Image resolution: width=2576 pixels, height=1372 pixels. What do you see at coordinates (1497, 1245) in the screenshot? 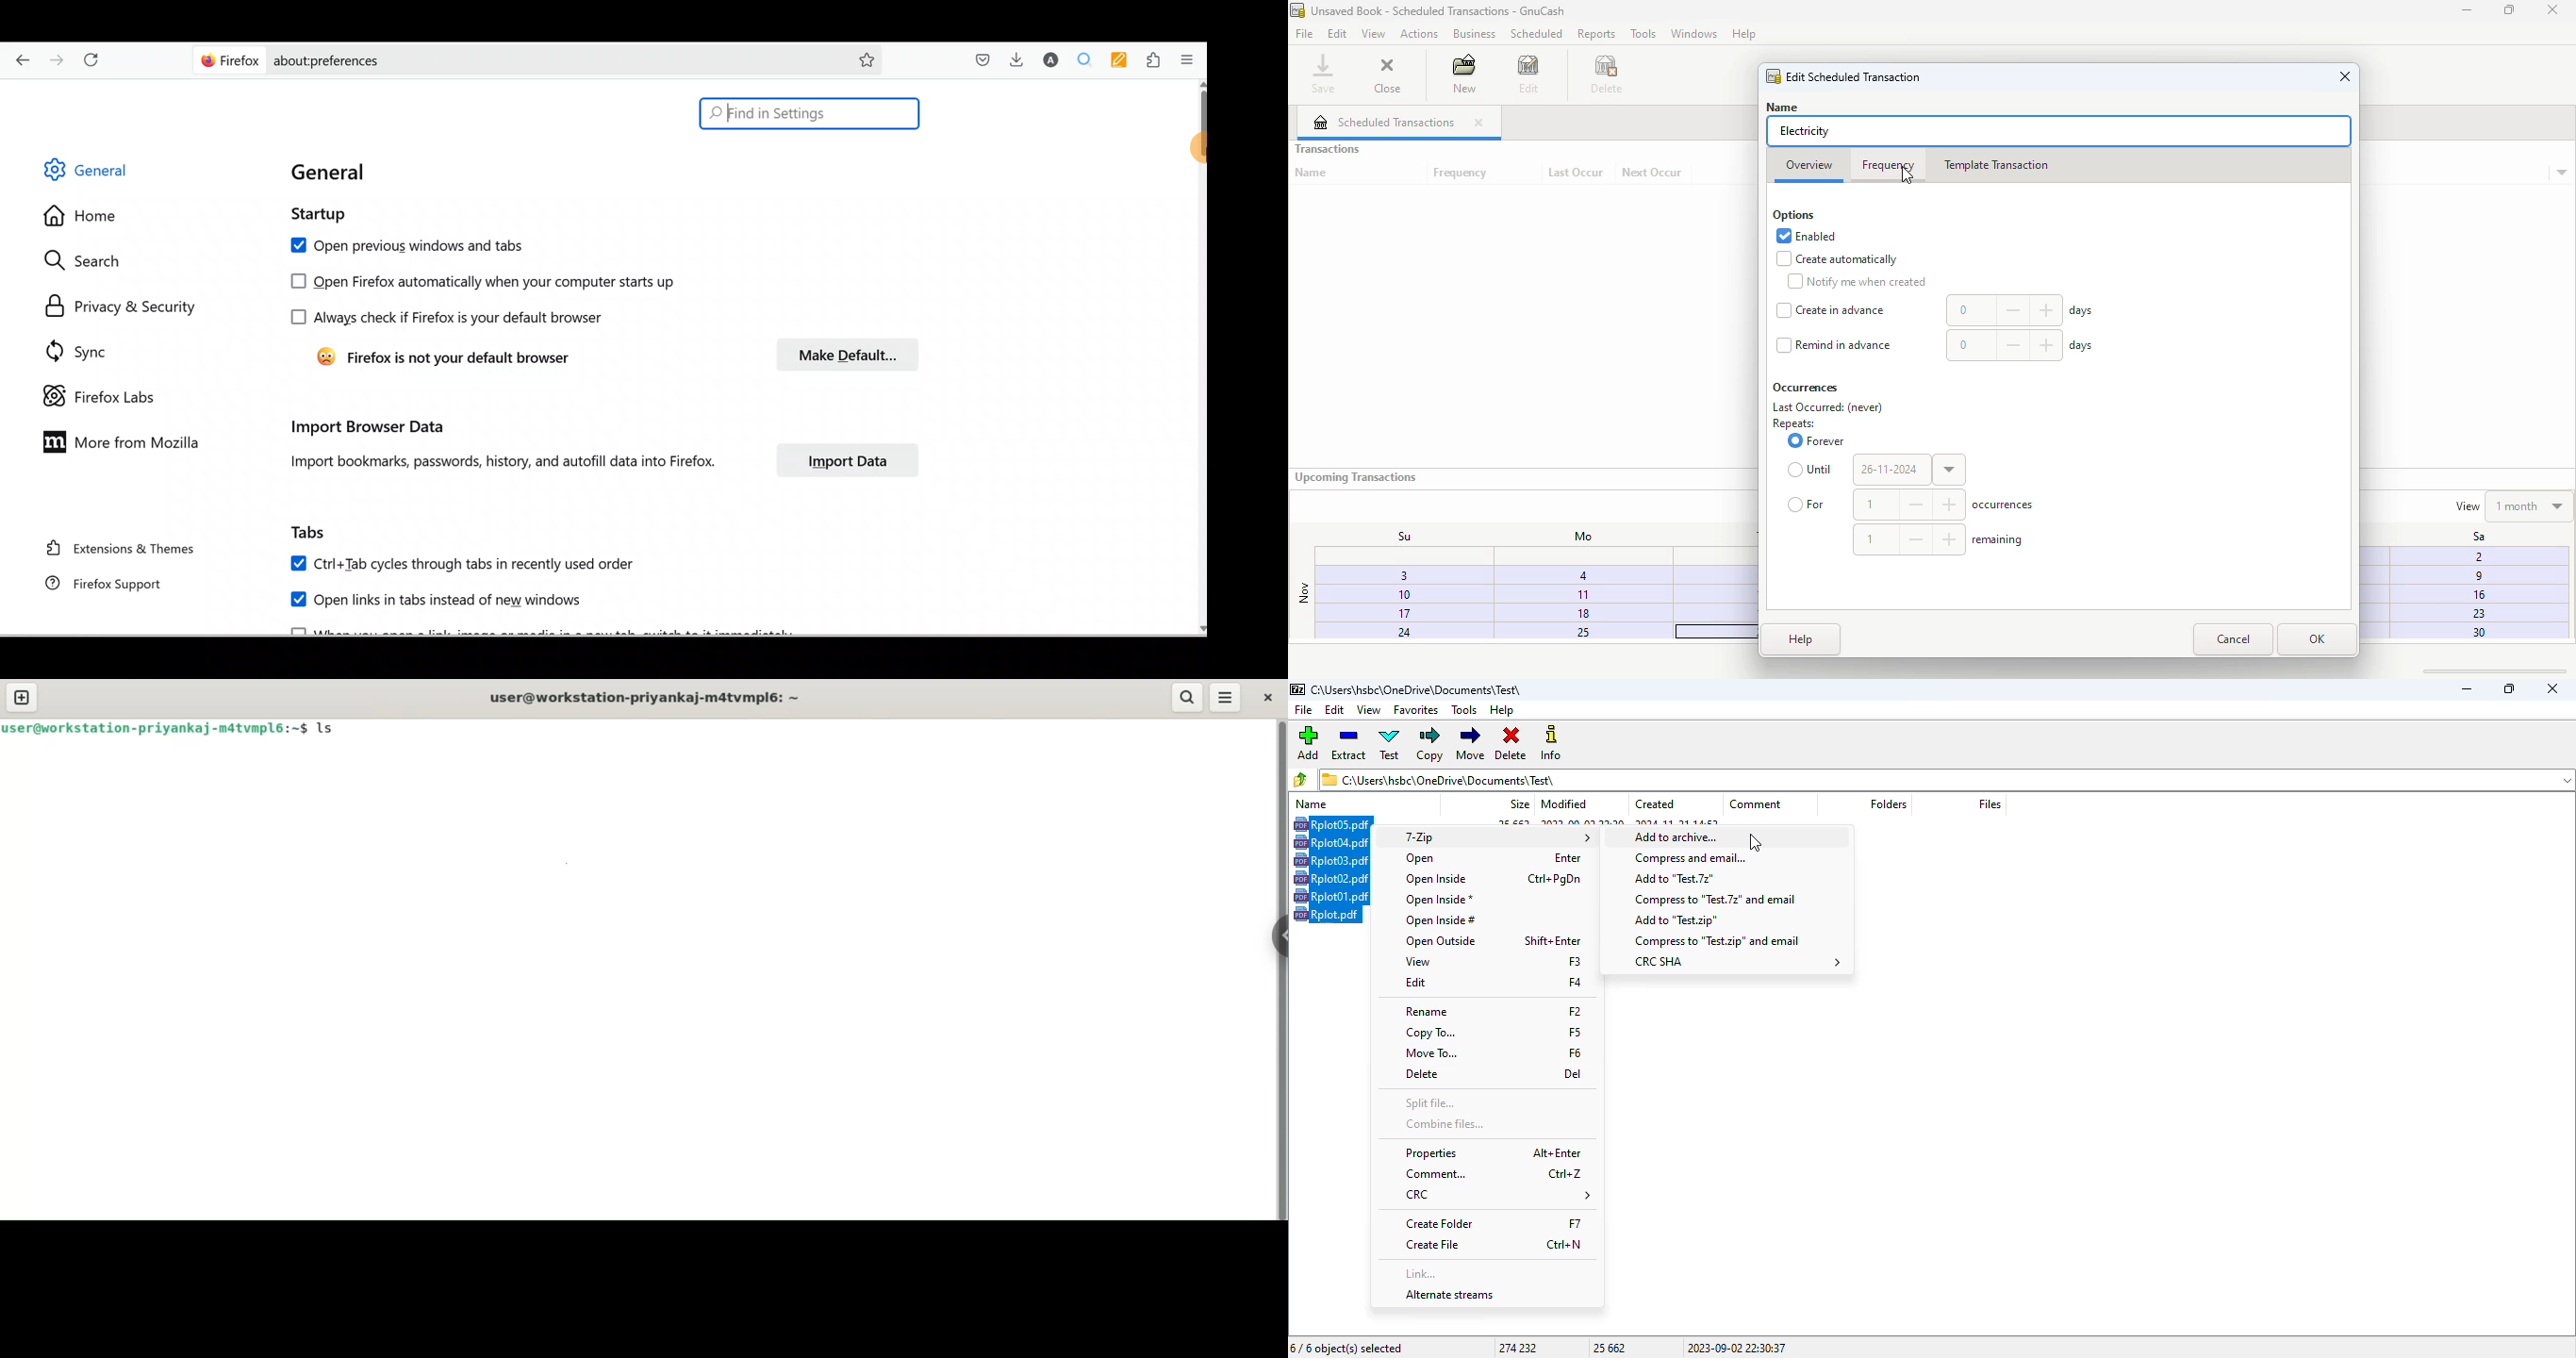
I see `create file` at bounding box center [1497, 1245].